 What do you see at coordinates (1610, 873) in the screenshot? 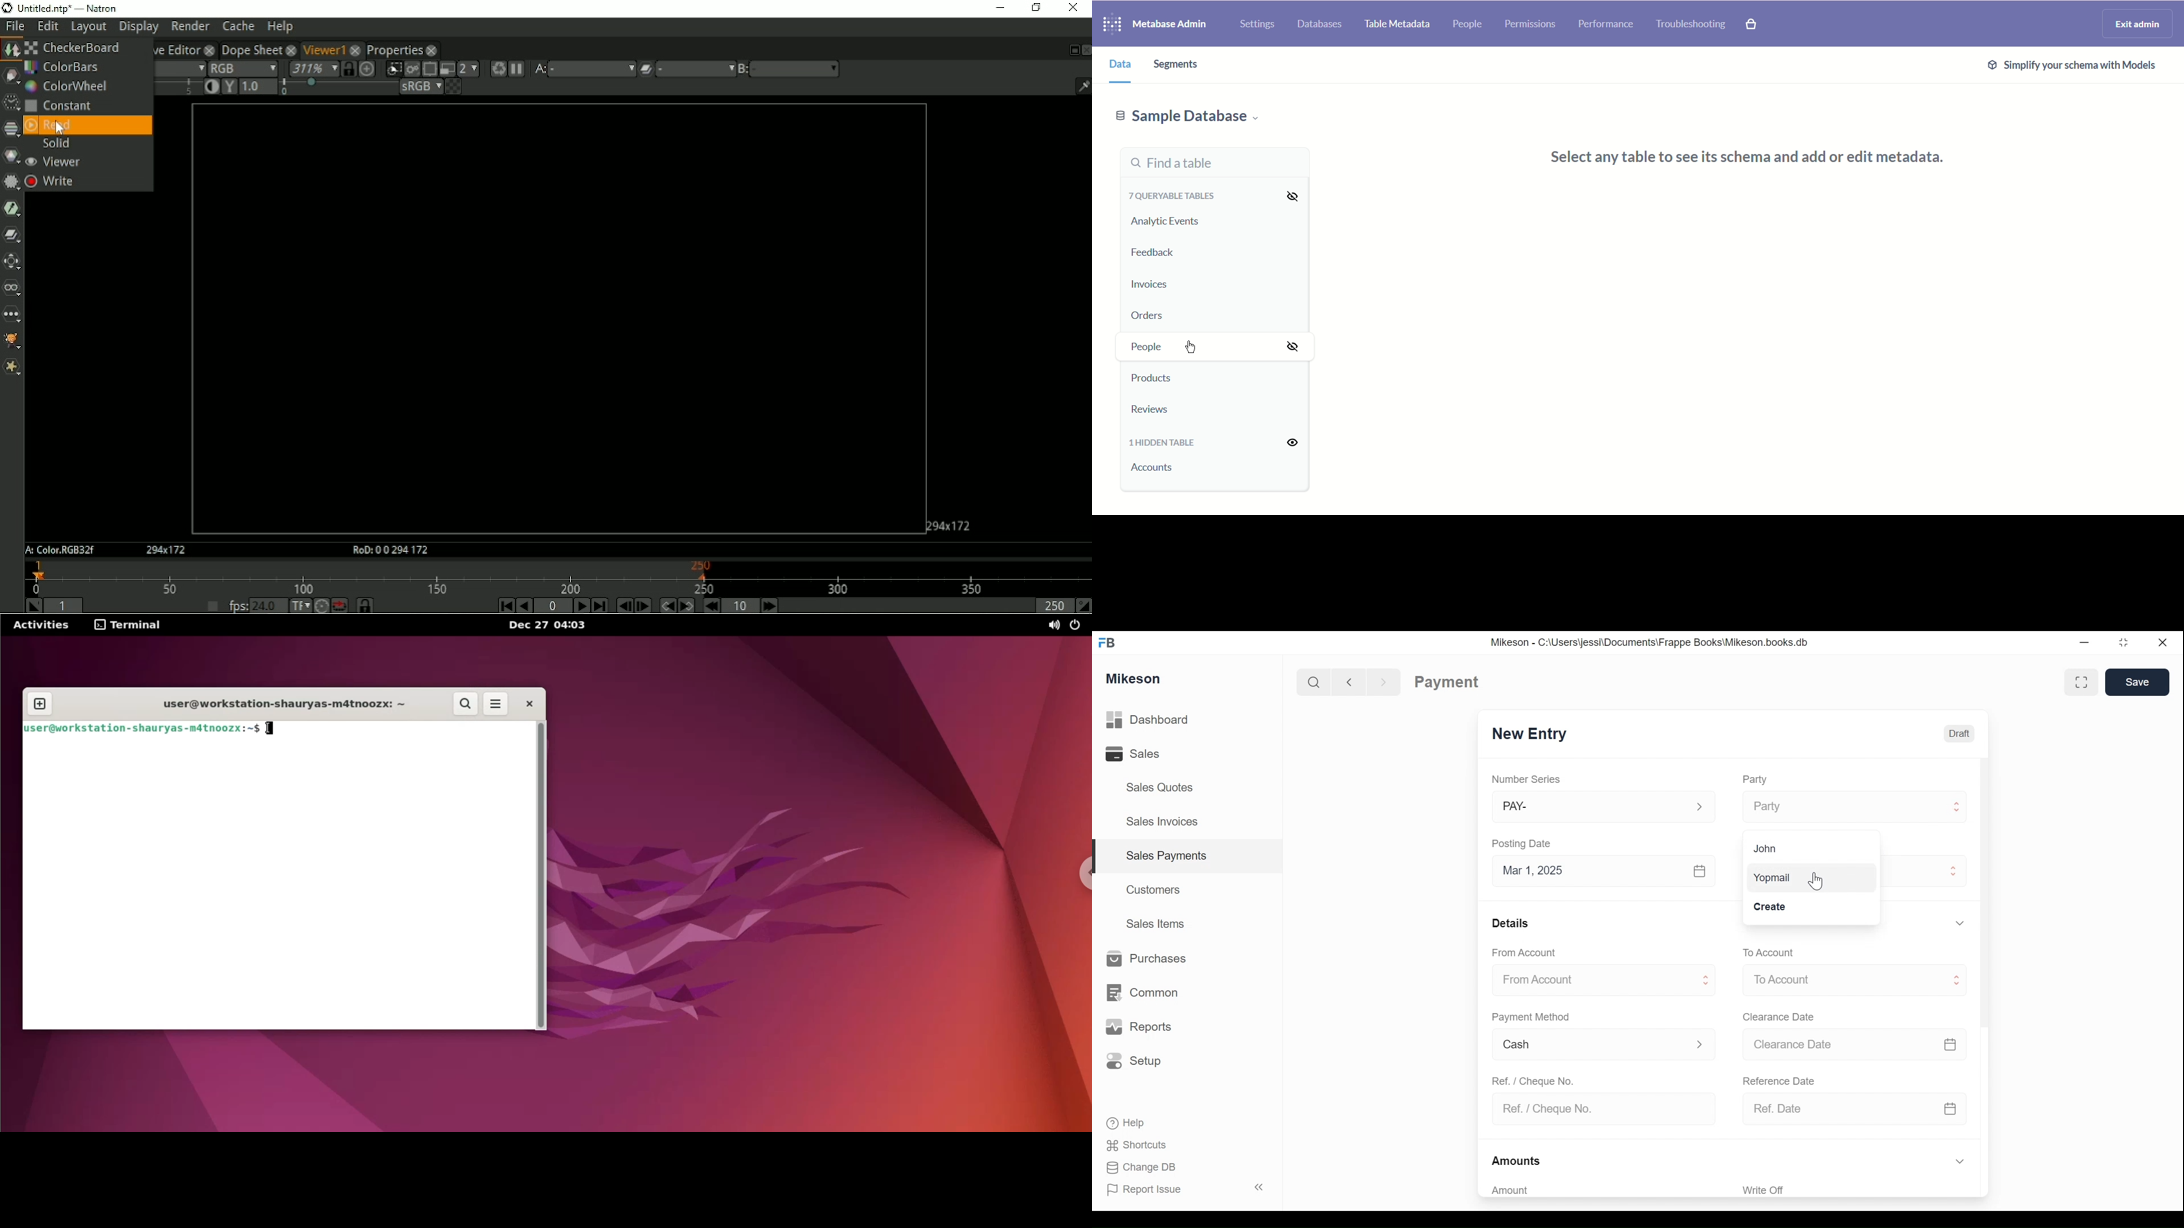
I see `Mar 1, 2025` at bounding box center [1610, 873].